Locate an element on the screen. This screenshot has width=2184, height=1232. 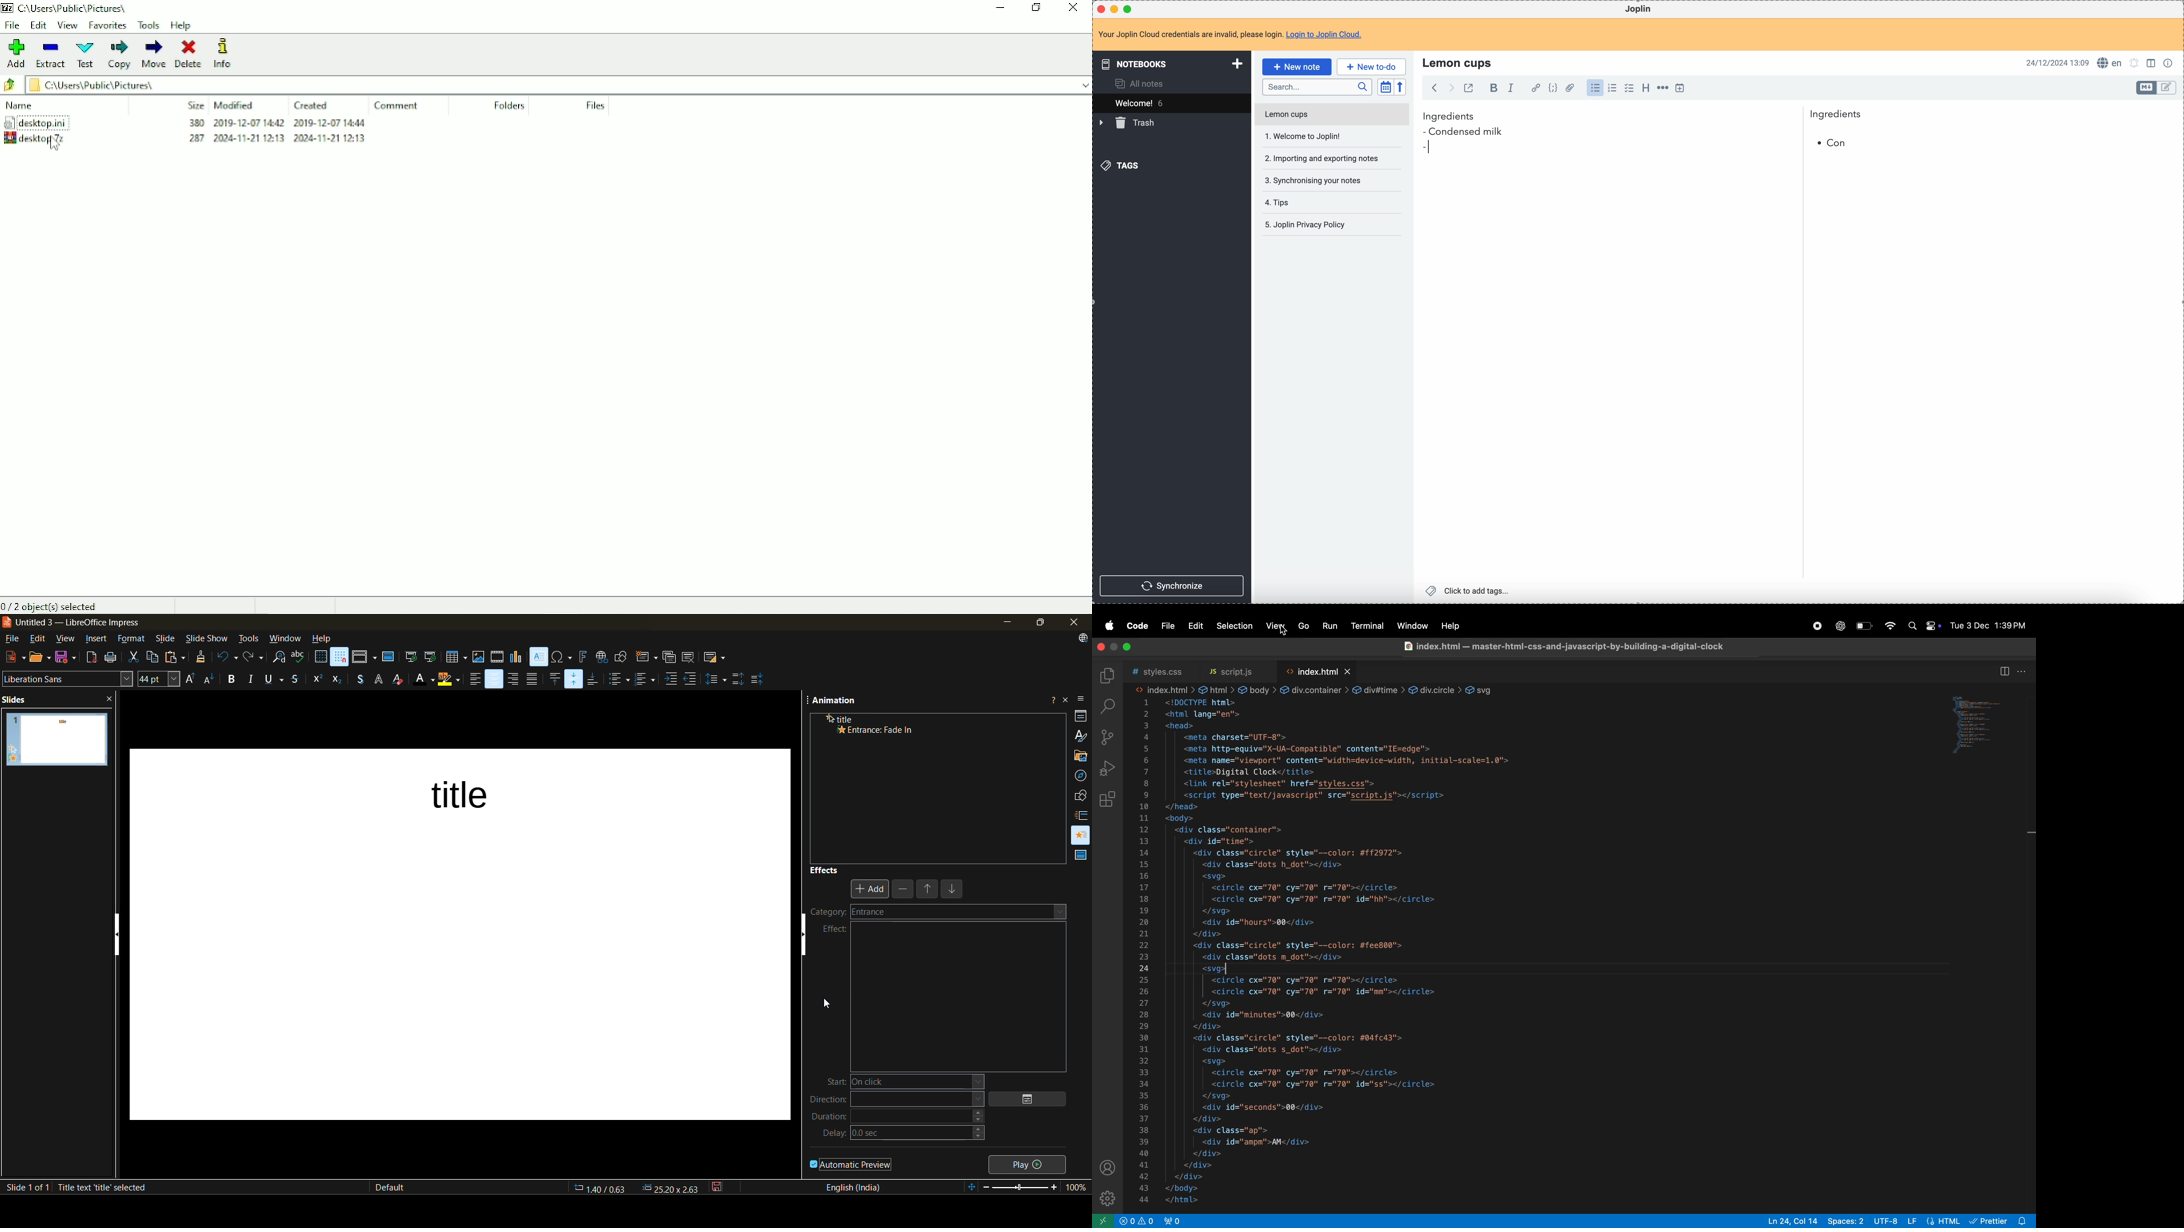
lemon cups is located at coordinates (1331, 116).